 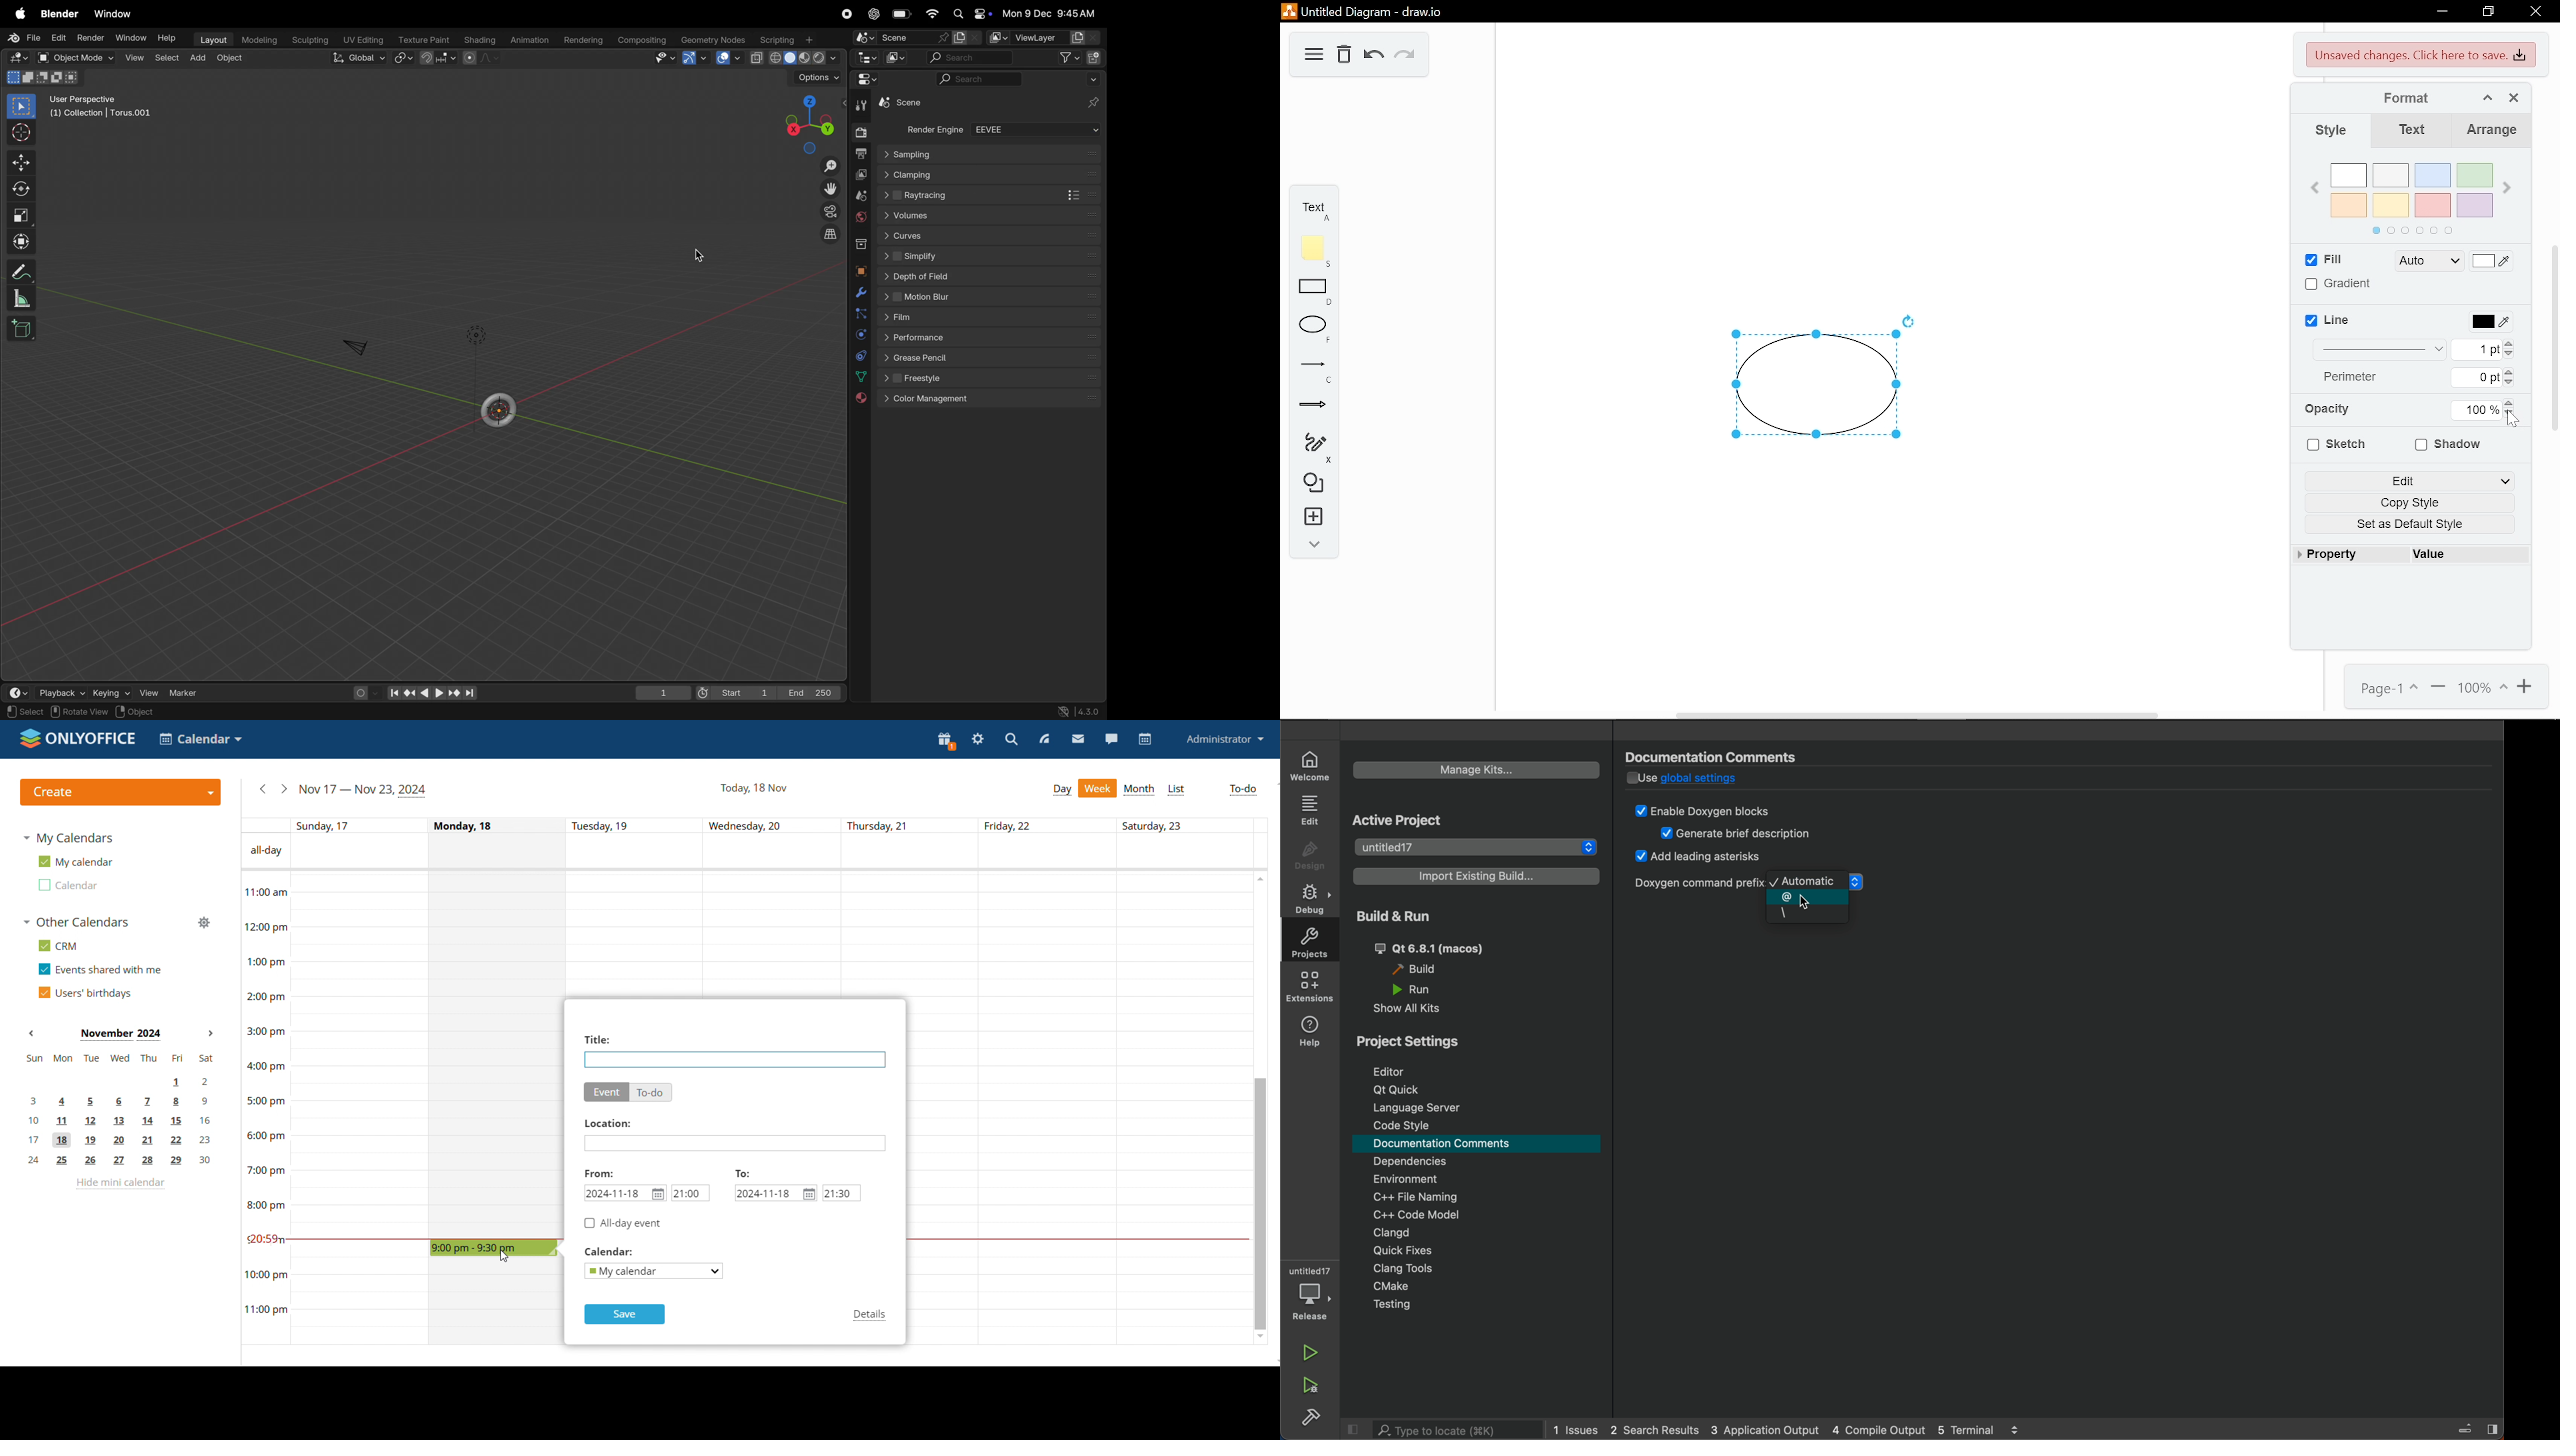 I want to click on pins, so click(x=1095, y=103).